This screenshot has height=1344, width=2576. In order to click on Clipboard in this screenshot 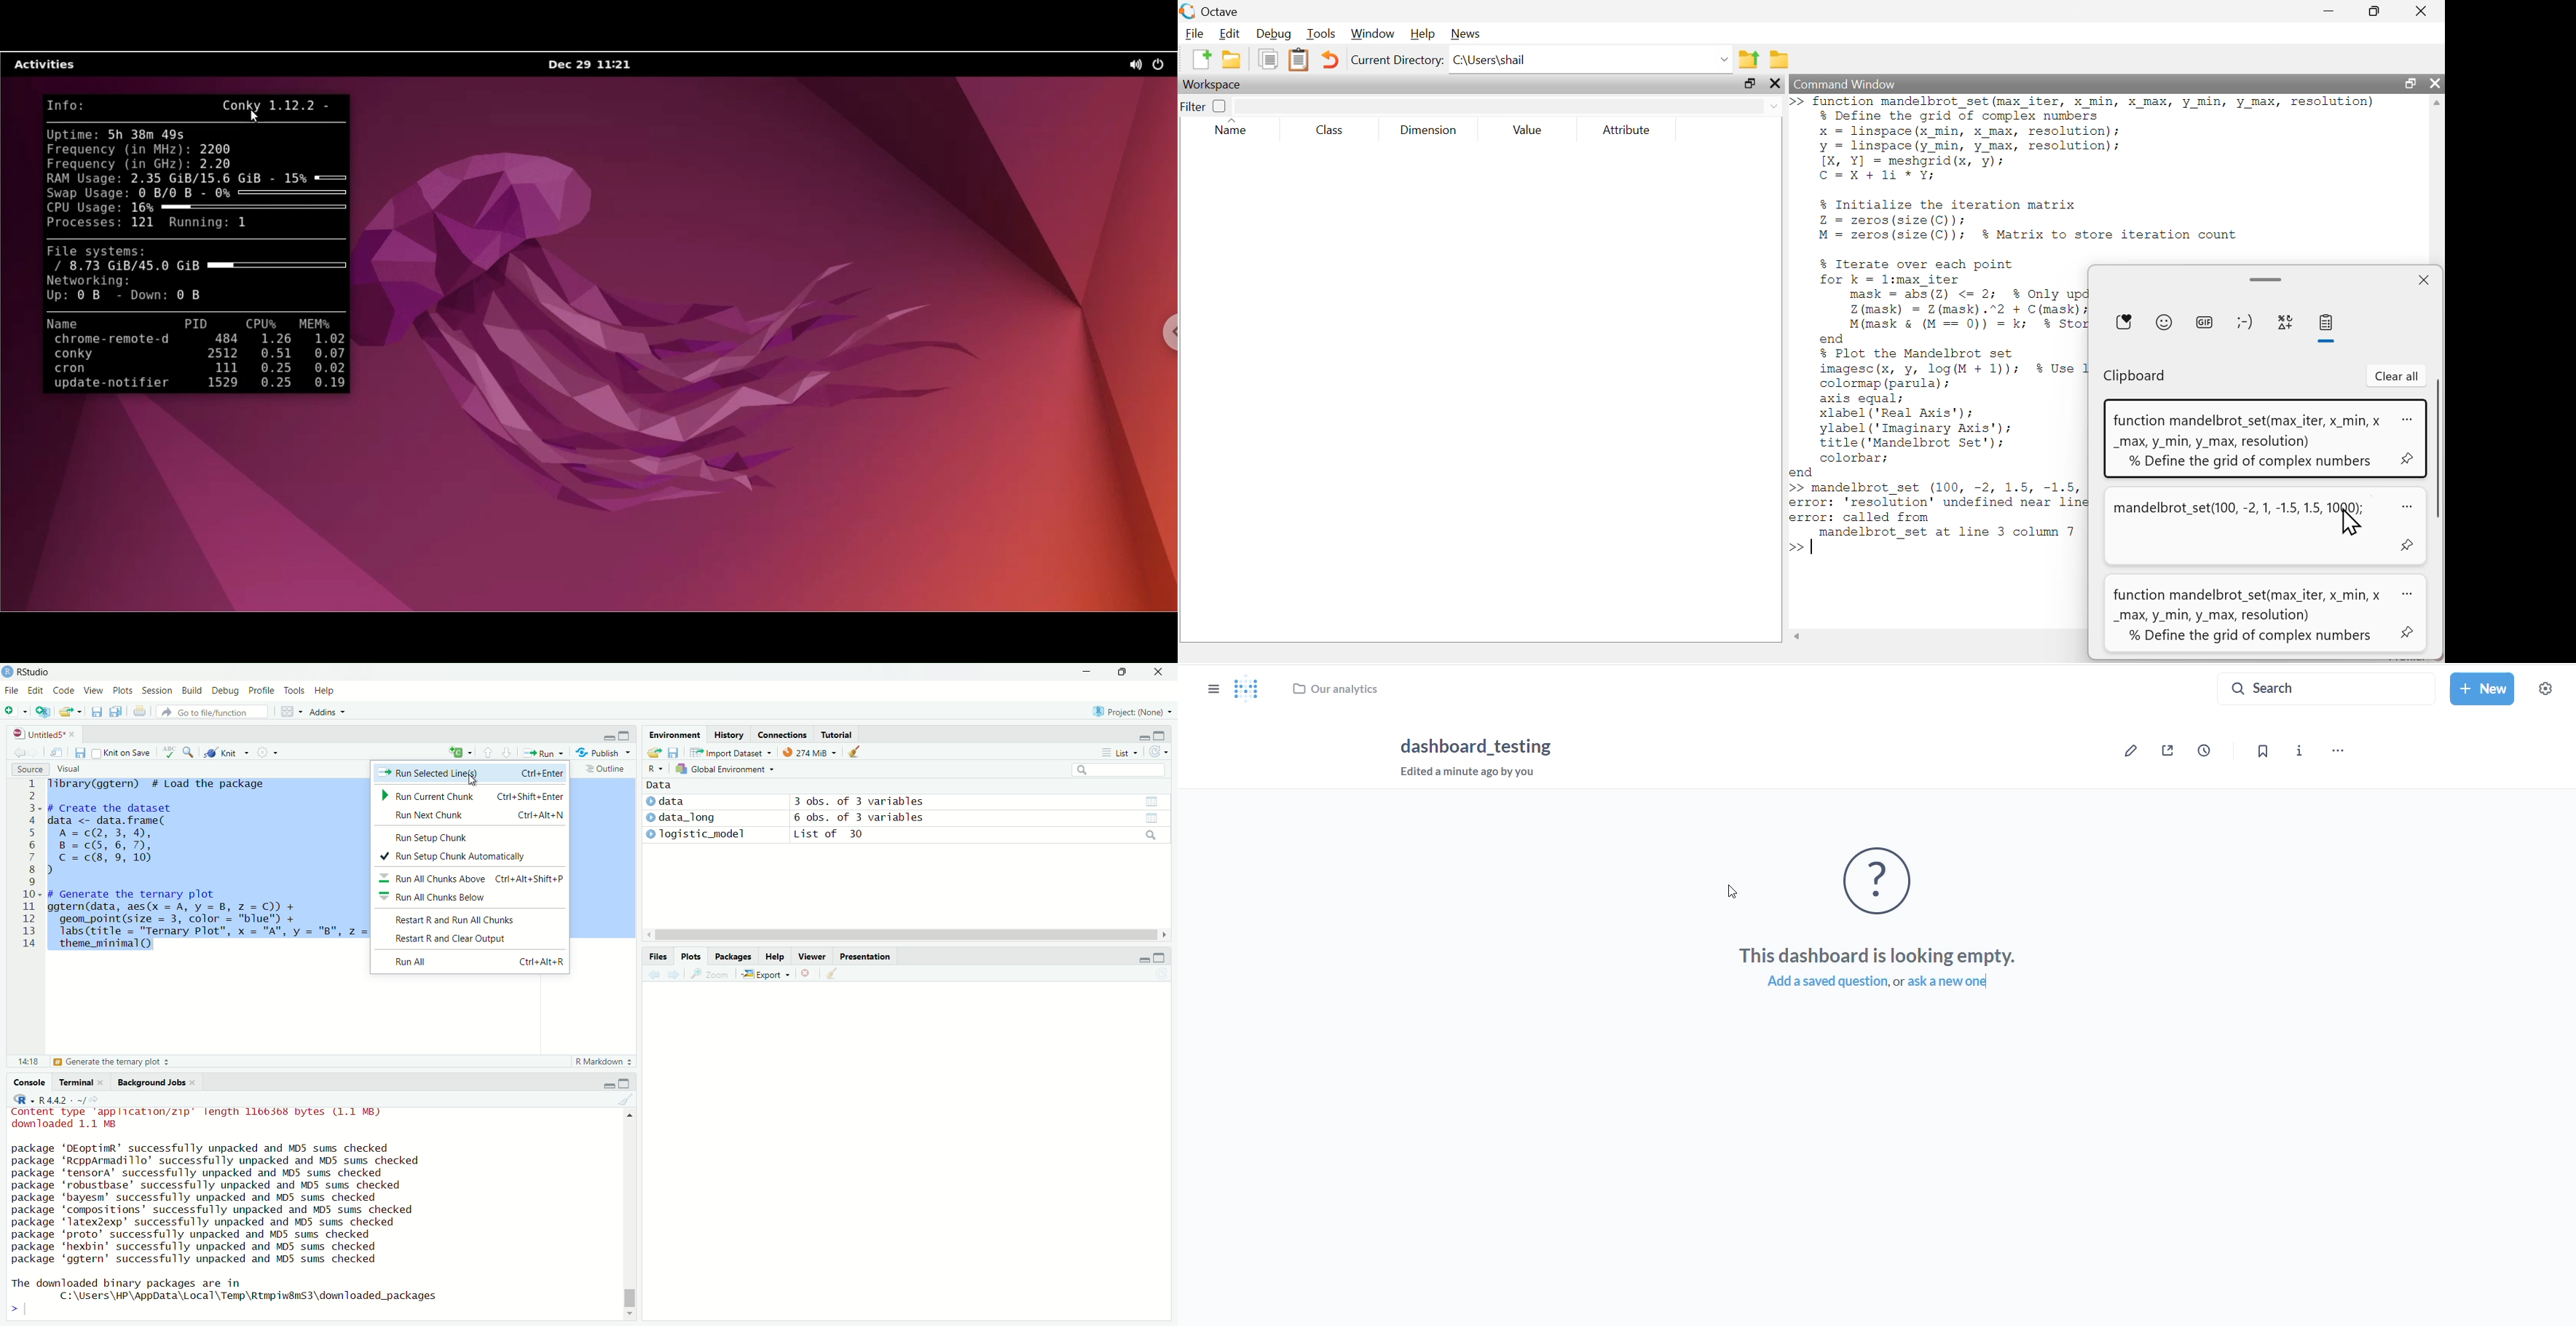, I will do `click(2134, 376)`.